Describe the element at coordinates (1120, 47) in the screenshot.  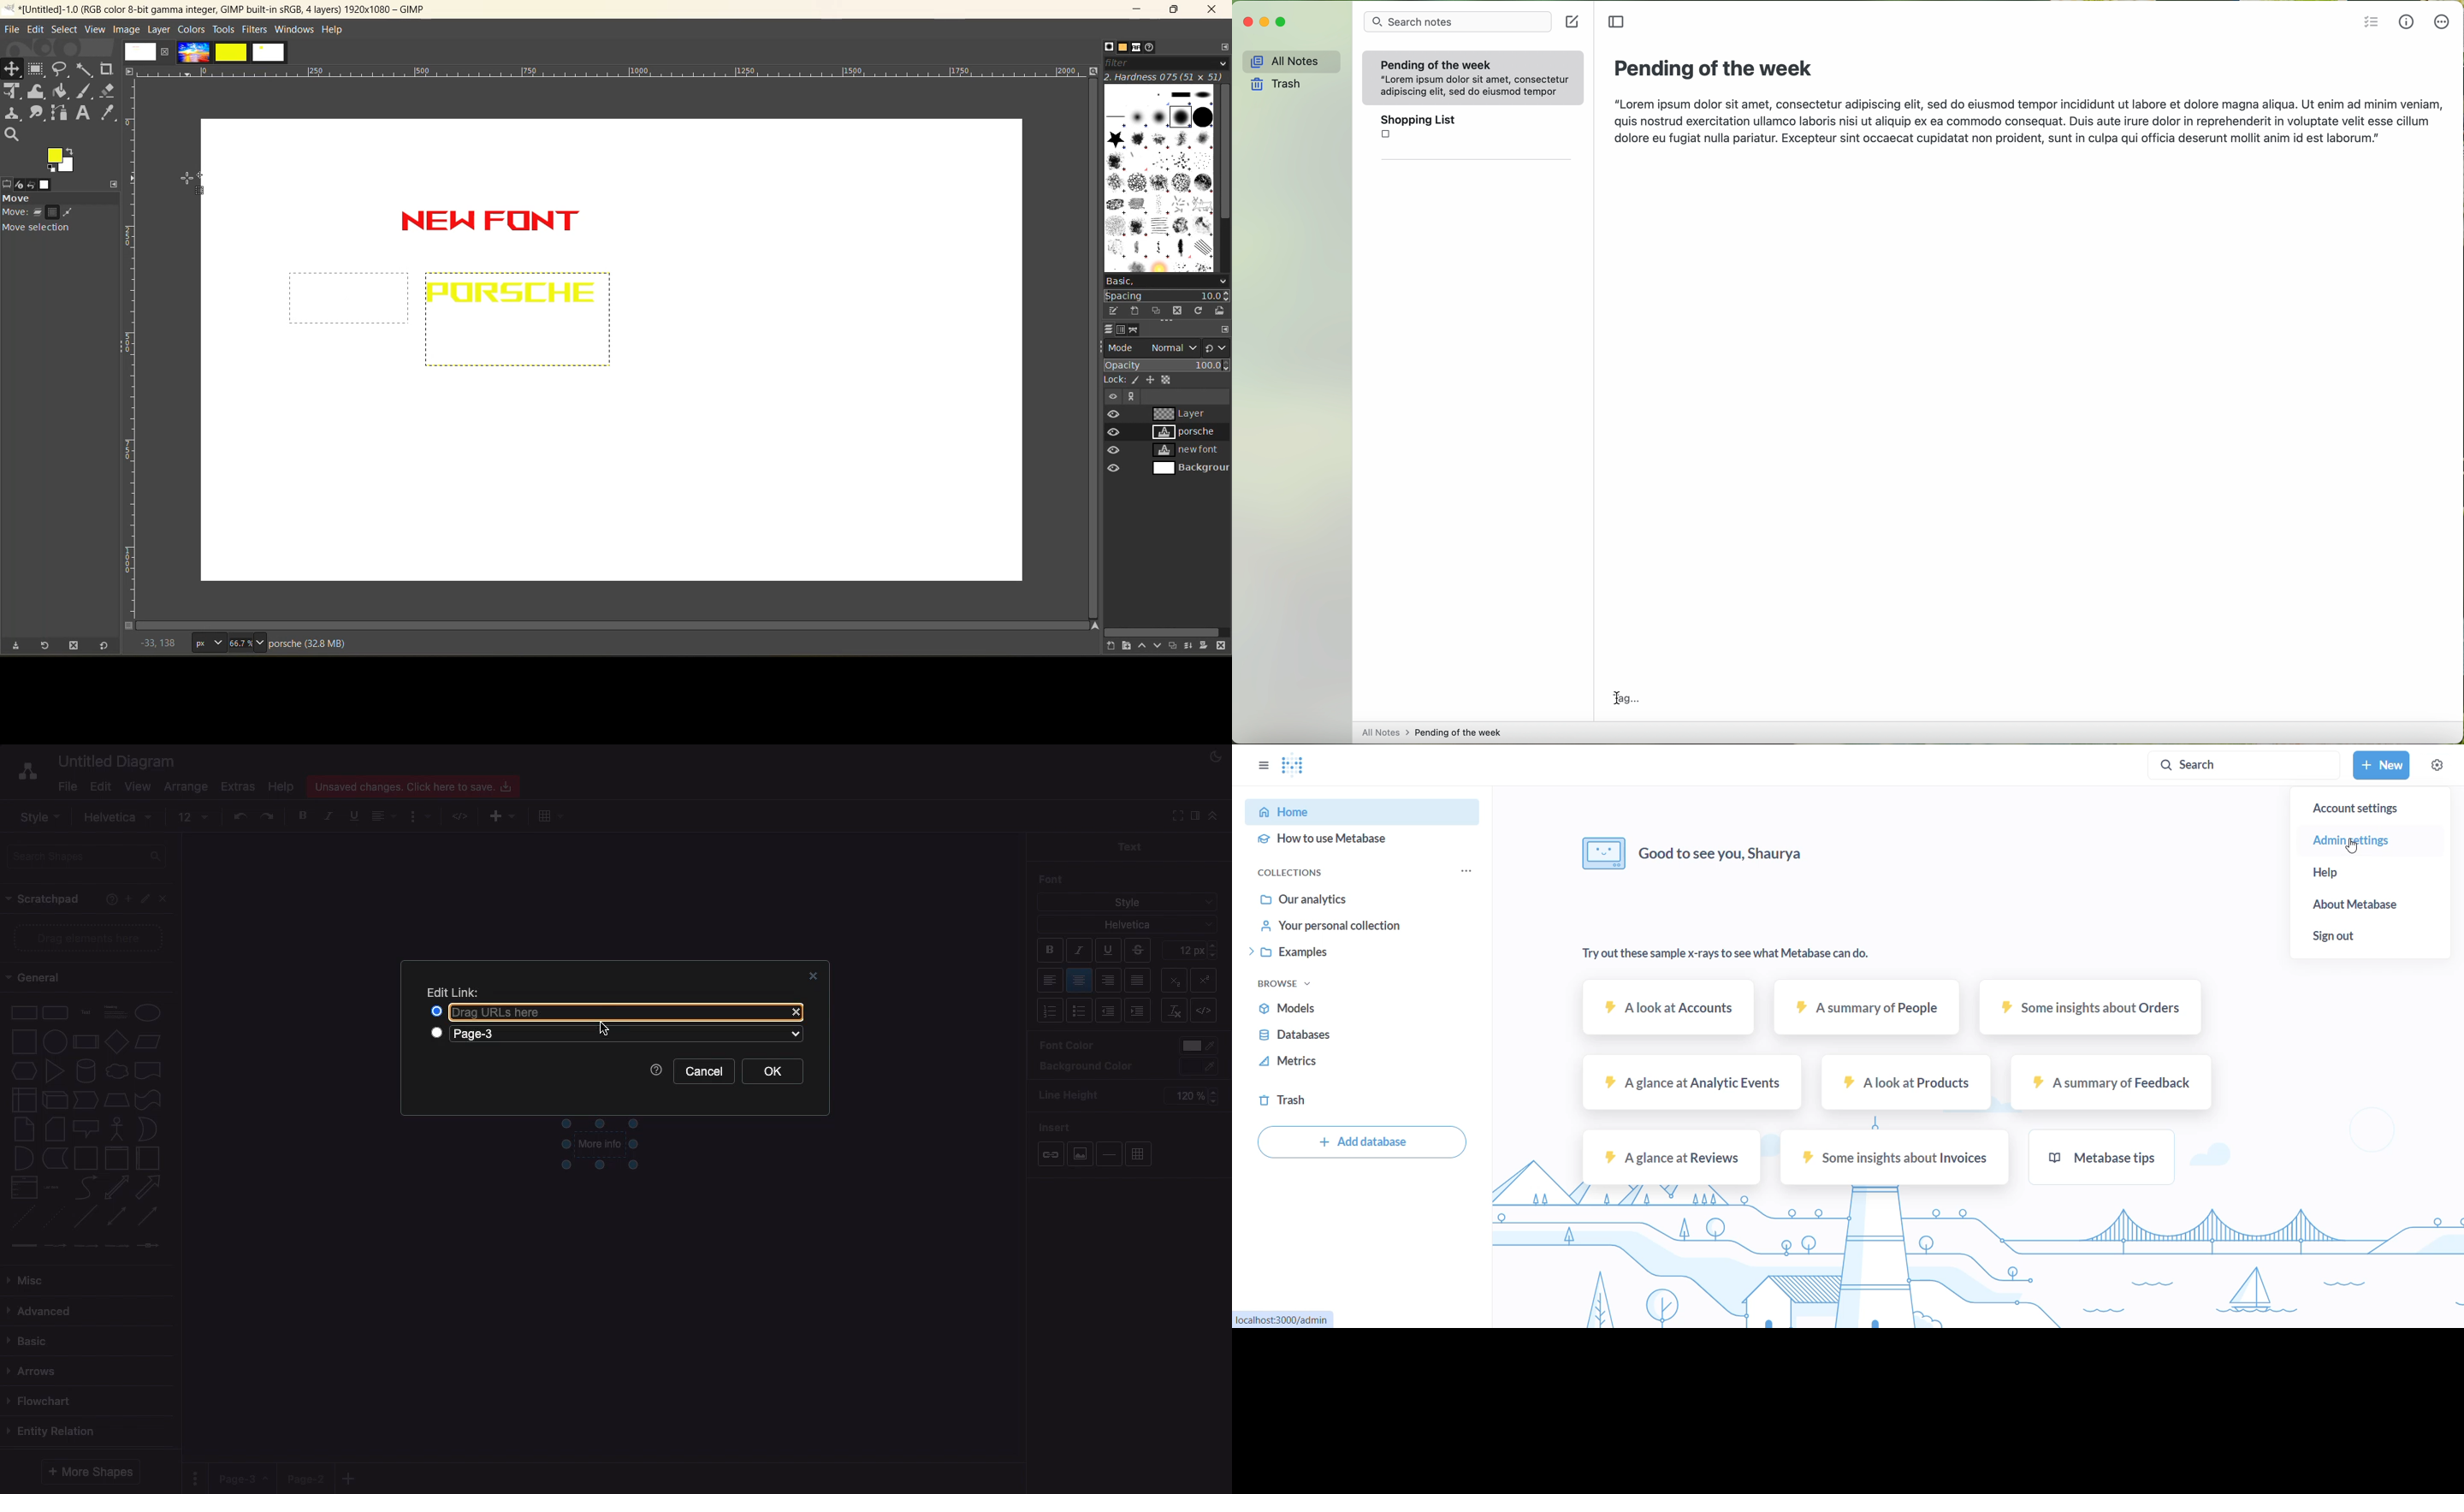
I see `patterns` at that location.